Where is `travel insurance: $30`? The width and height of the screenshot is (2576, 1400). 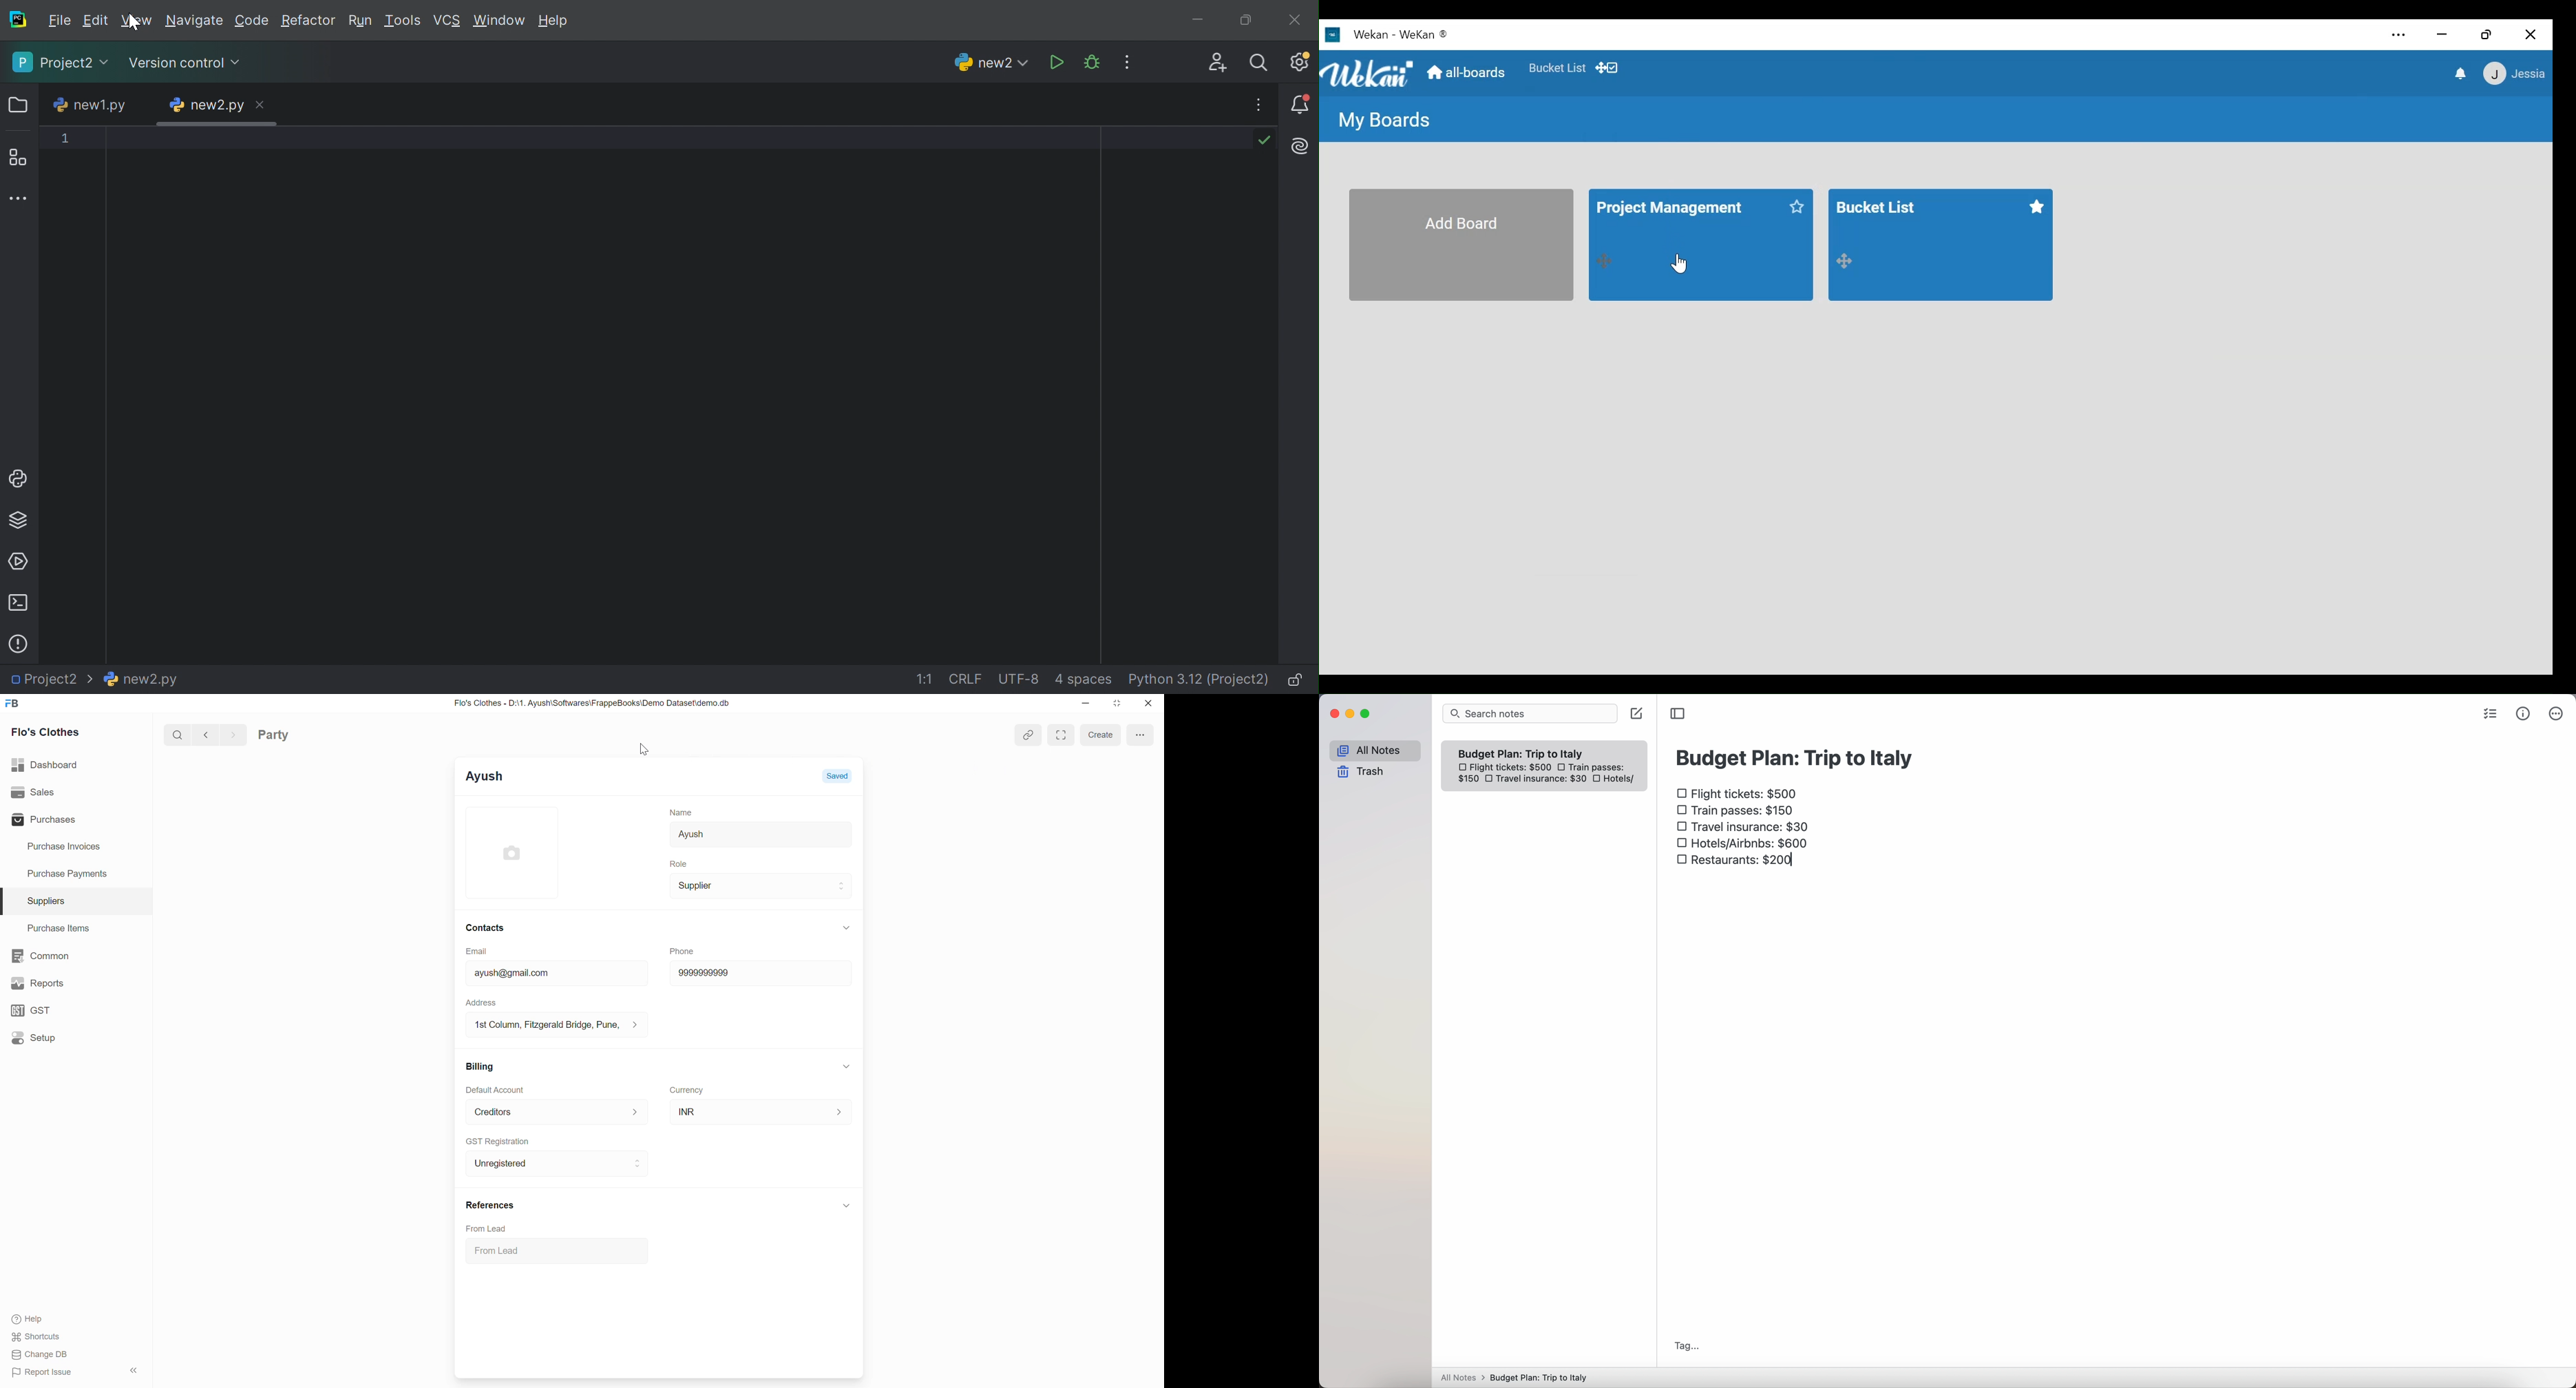
travel insurance: $30 is located at coordinates (1544, 780).